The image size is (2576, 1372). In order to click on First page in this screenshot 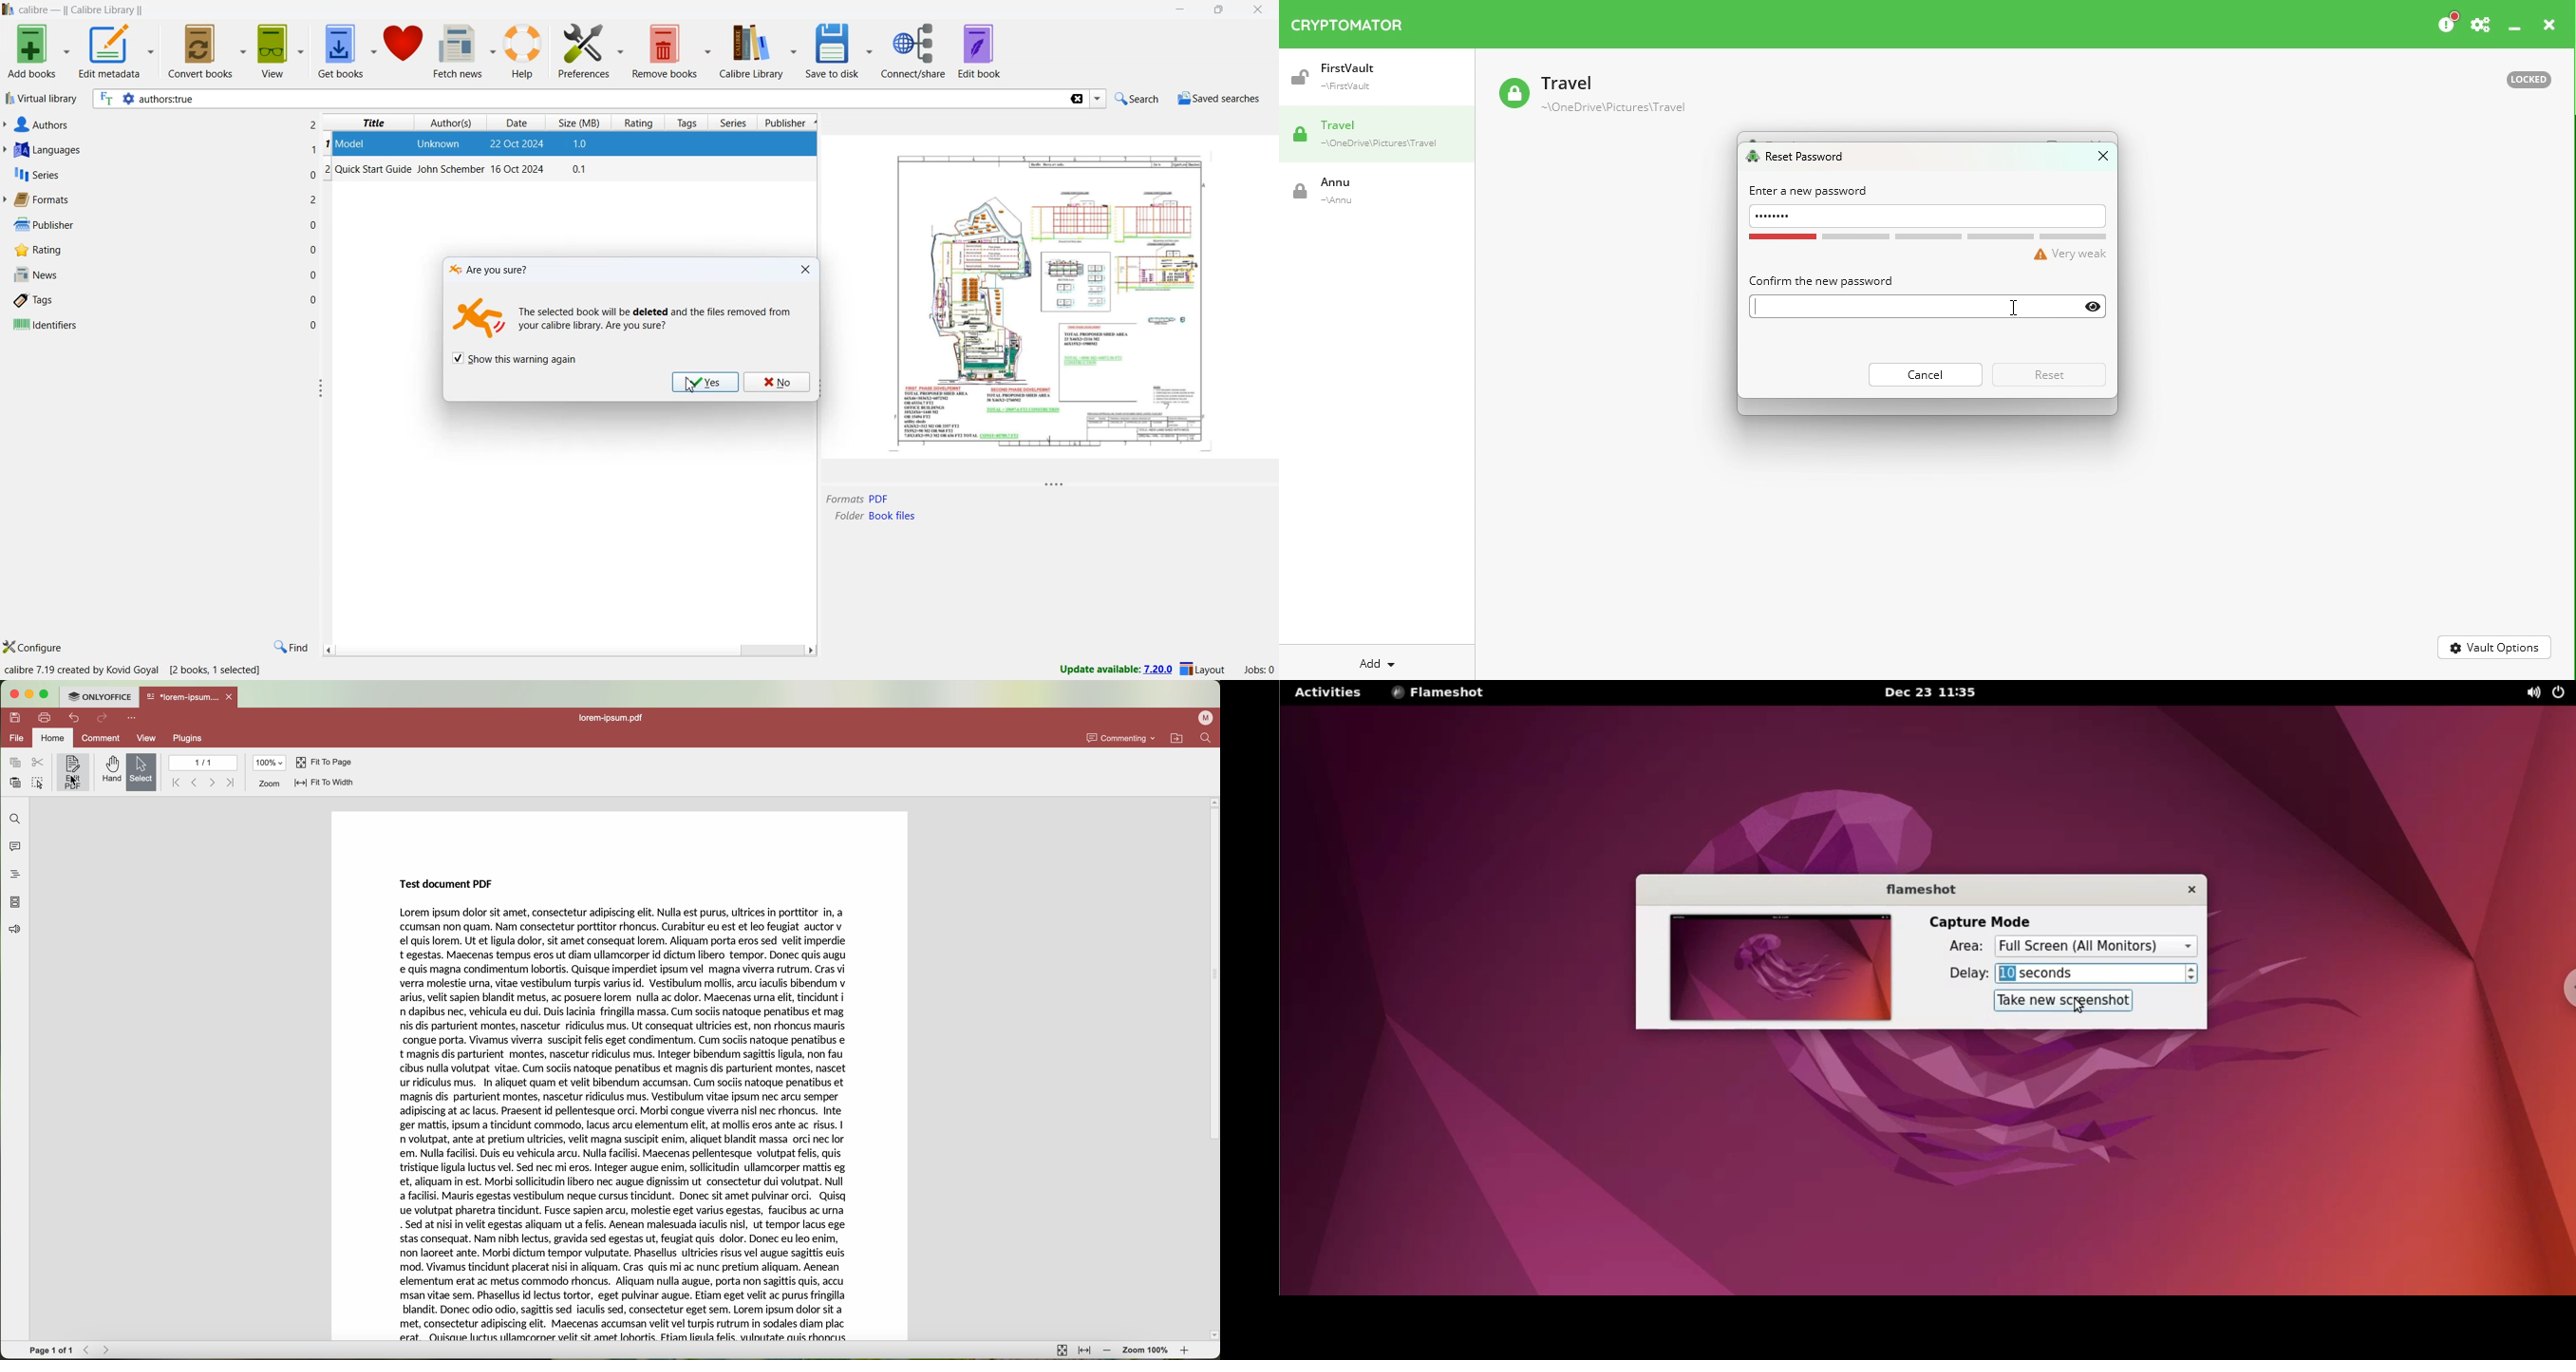, I will do `click(173, 782)`.